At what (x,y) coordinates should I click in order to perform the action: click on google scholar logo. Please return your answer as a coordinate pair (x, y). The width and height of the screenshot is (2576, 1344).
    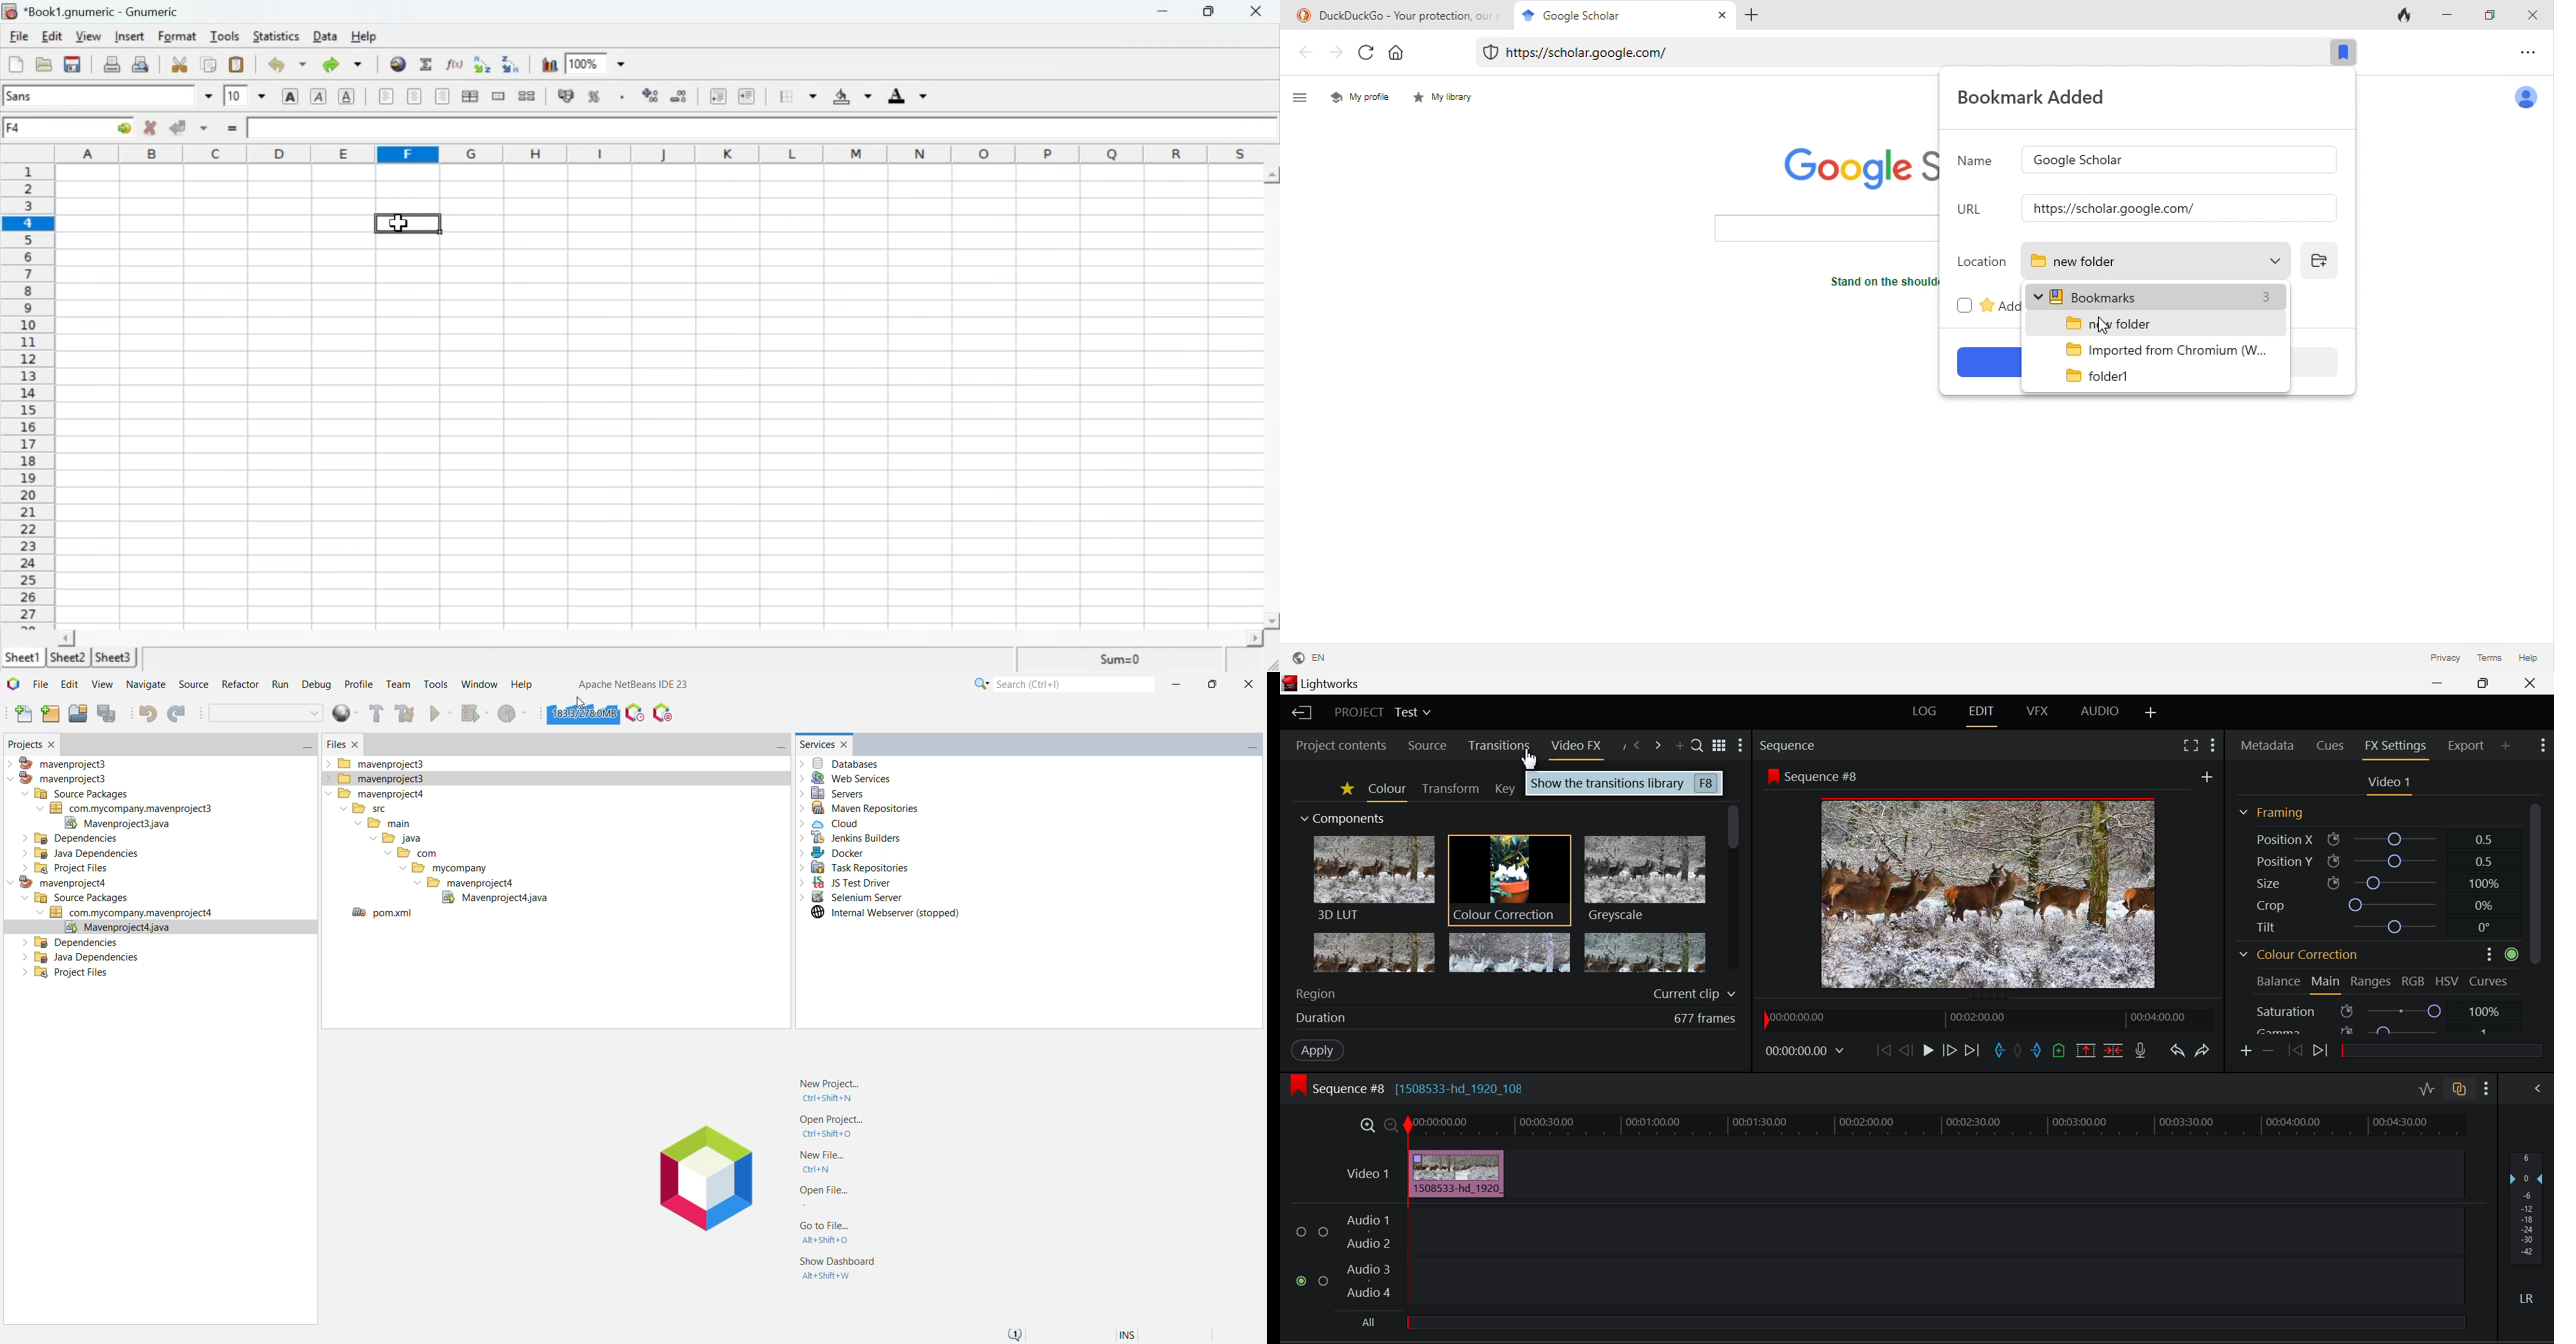
    Looking at the image, I should click on (1853, 168).